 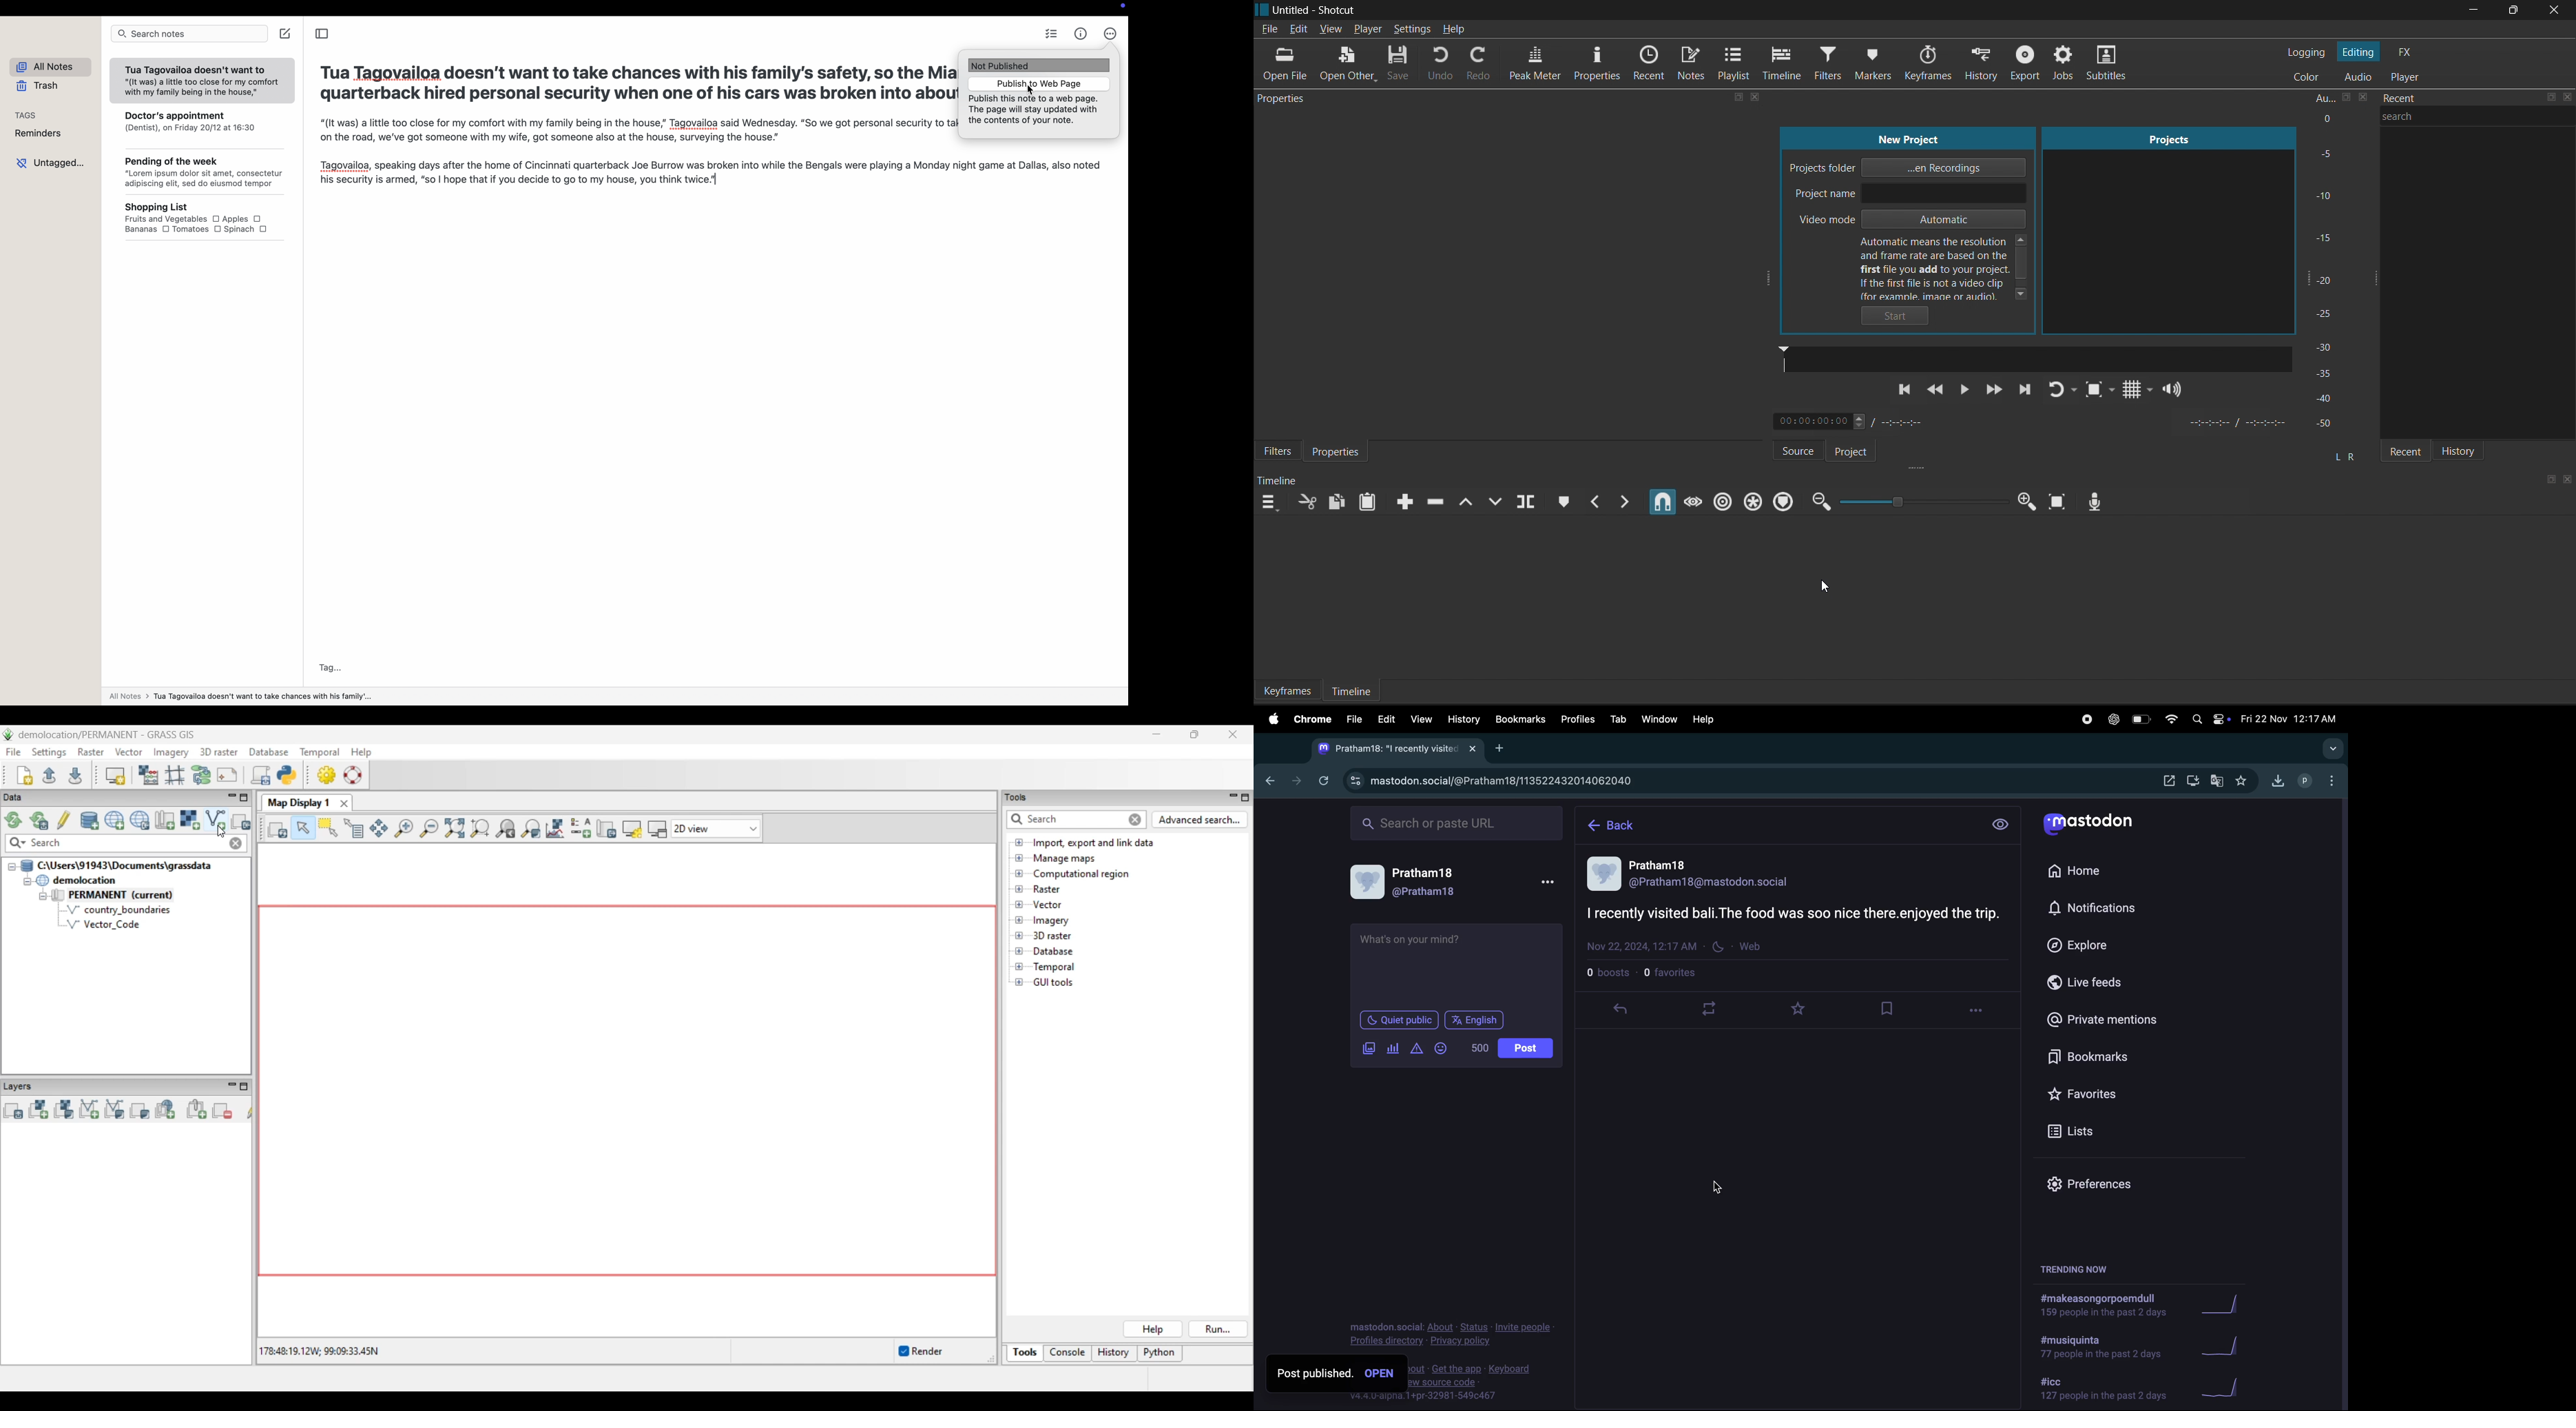 What do you see at coordinates (1692, 499) in the screenshot?
I see `Scrub while dragging` at bounding box center [1692, 499].